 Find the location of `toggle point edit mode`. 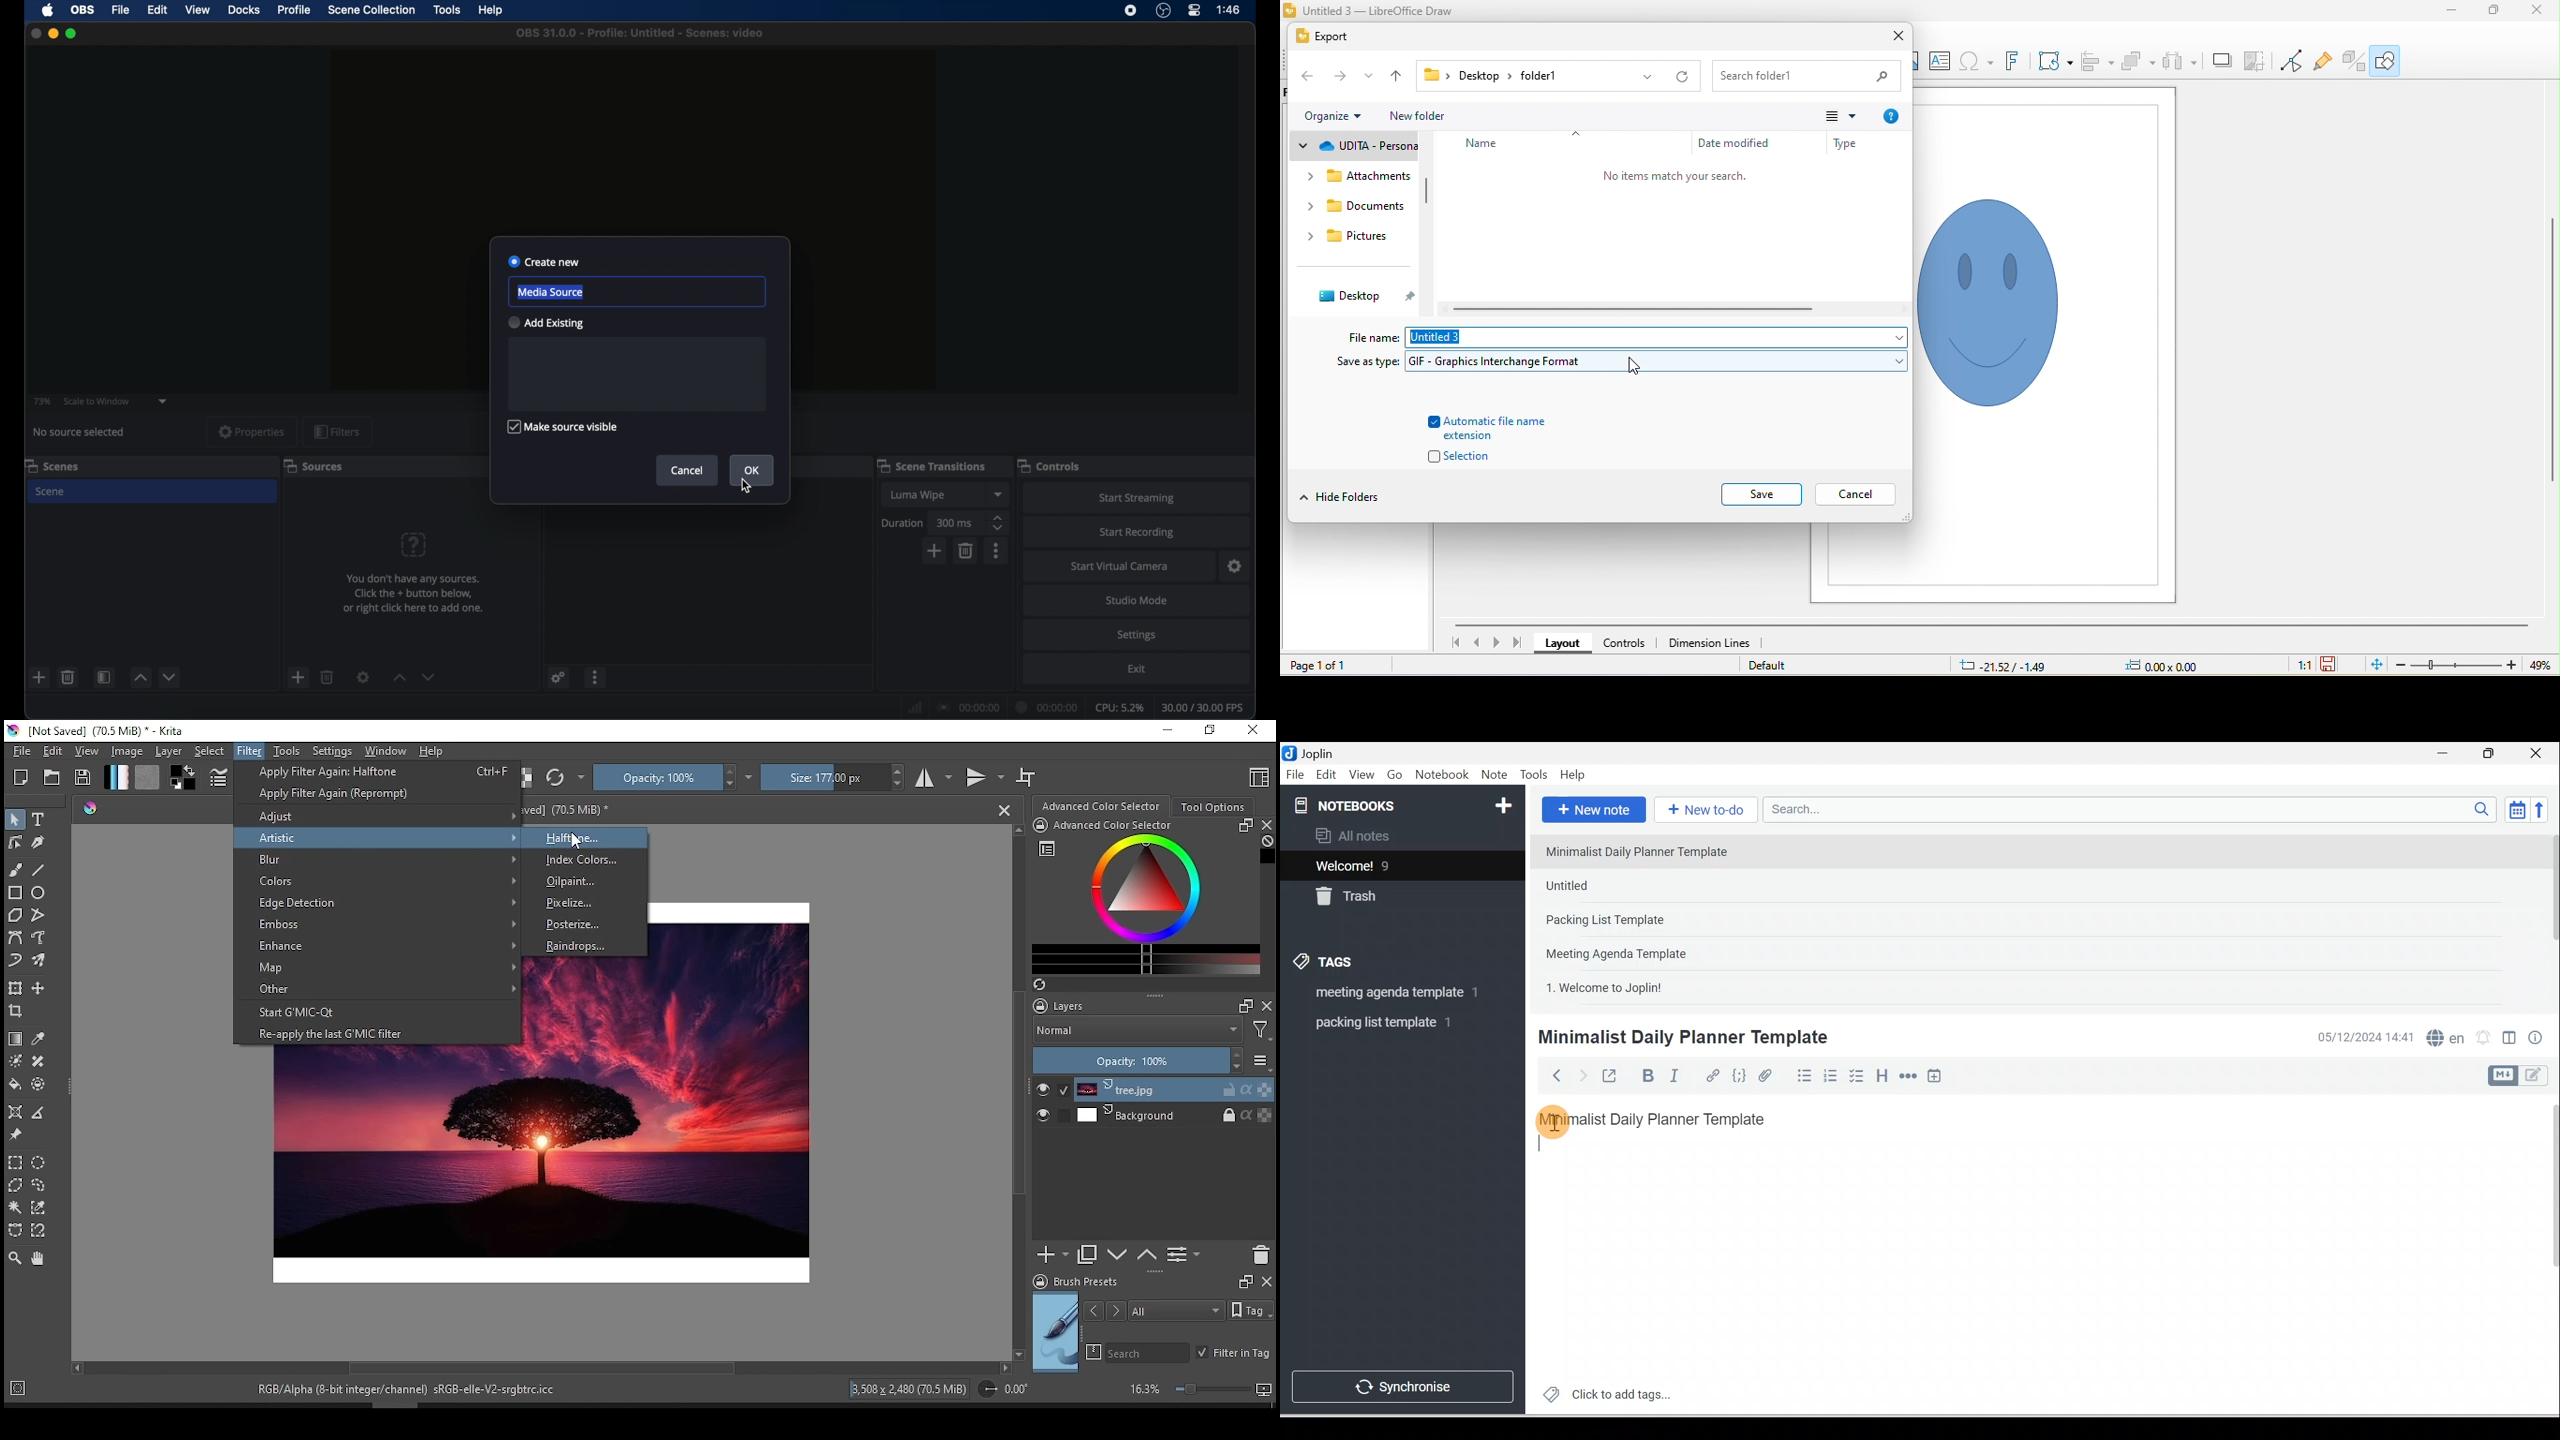

toggle point edit mode is located at coordinates (2292, 63).